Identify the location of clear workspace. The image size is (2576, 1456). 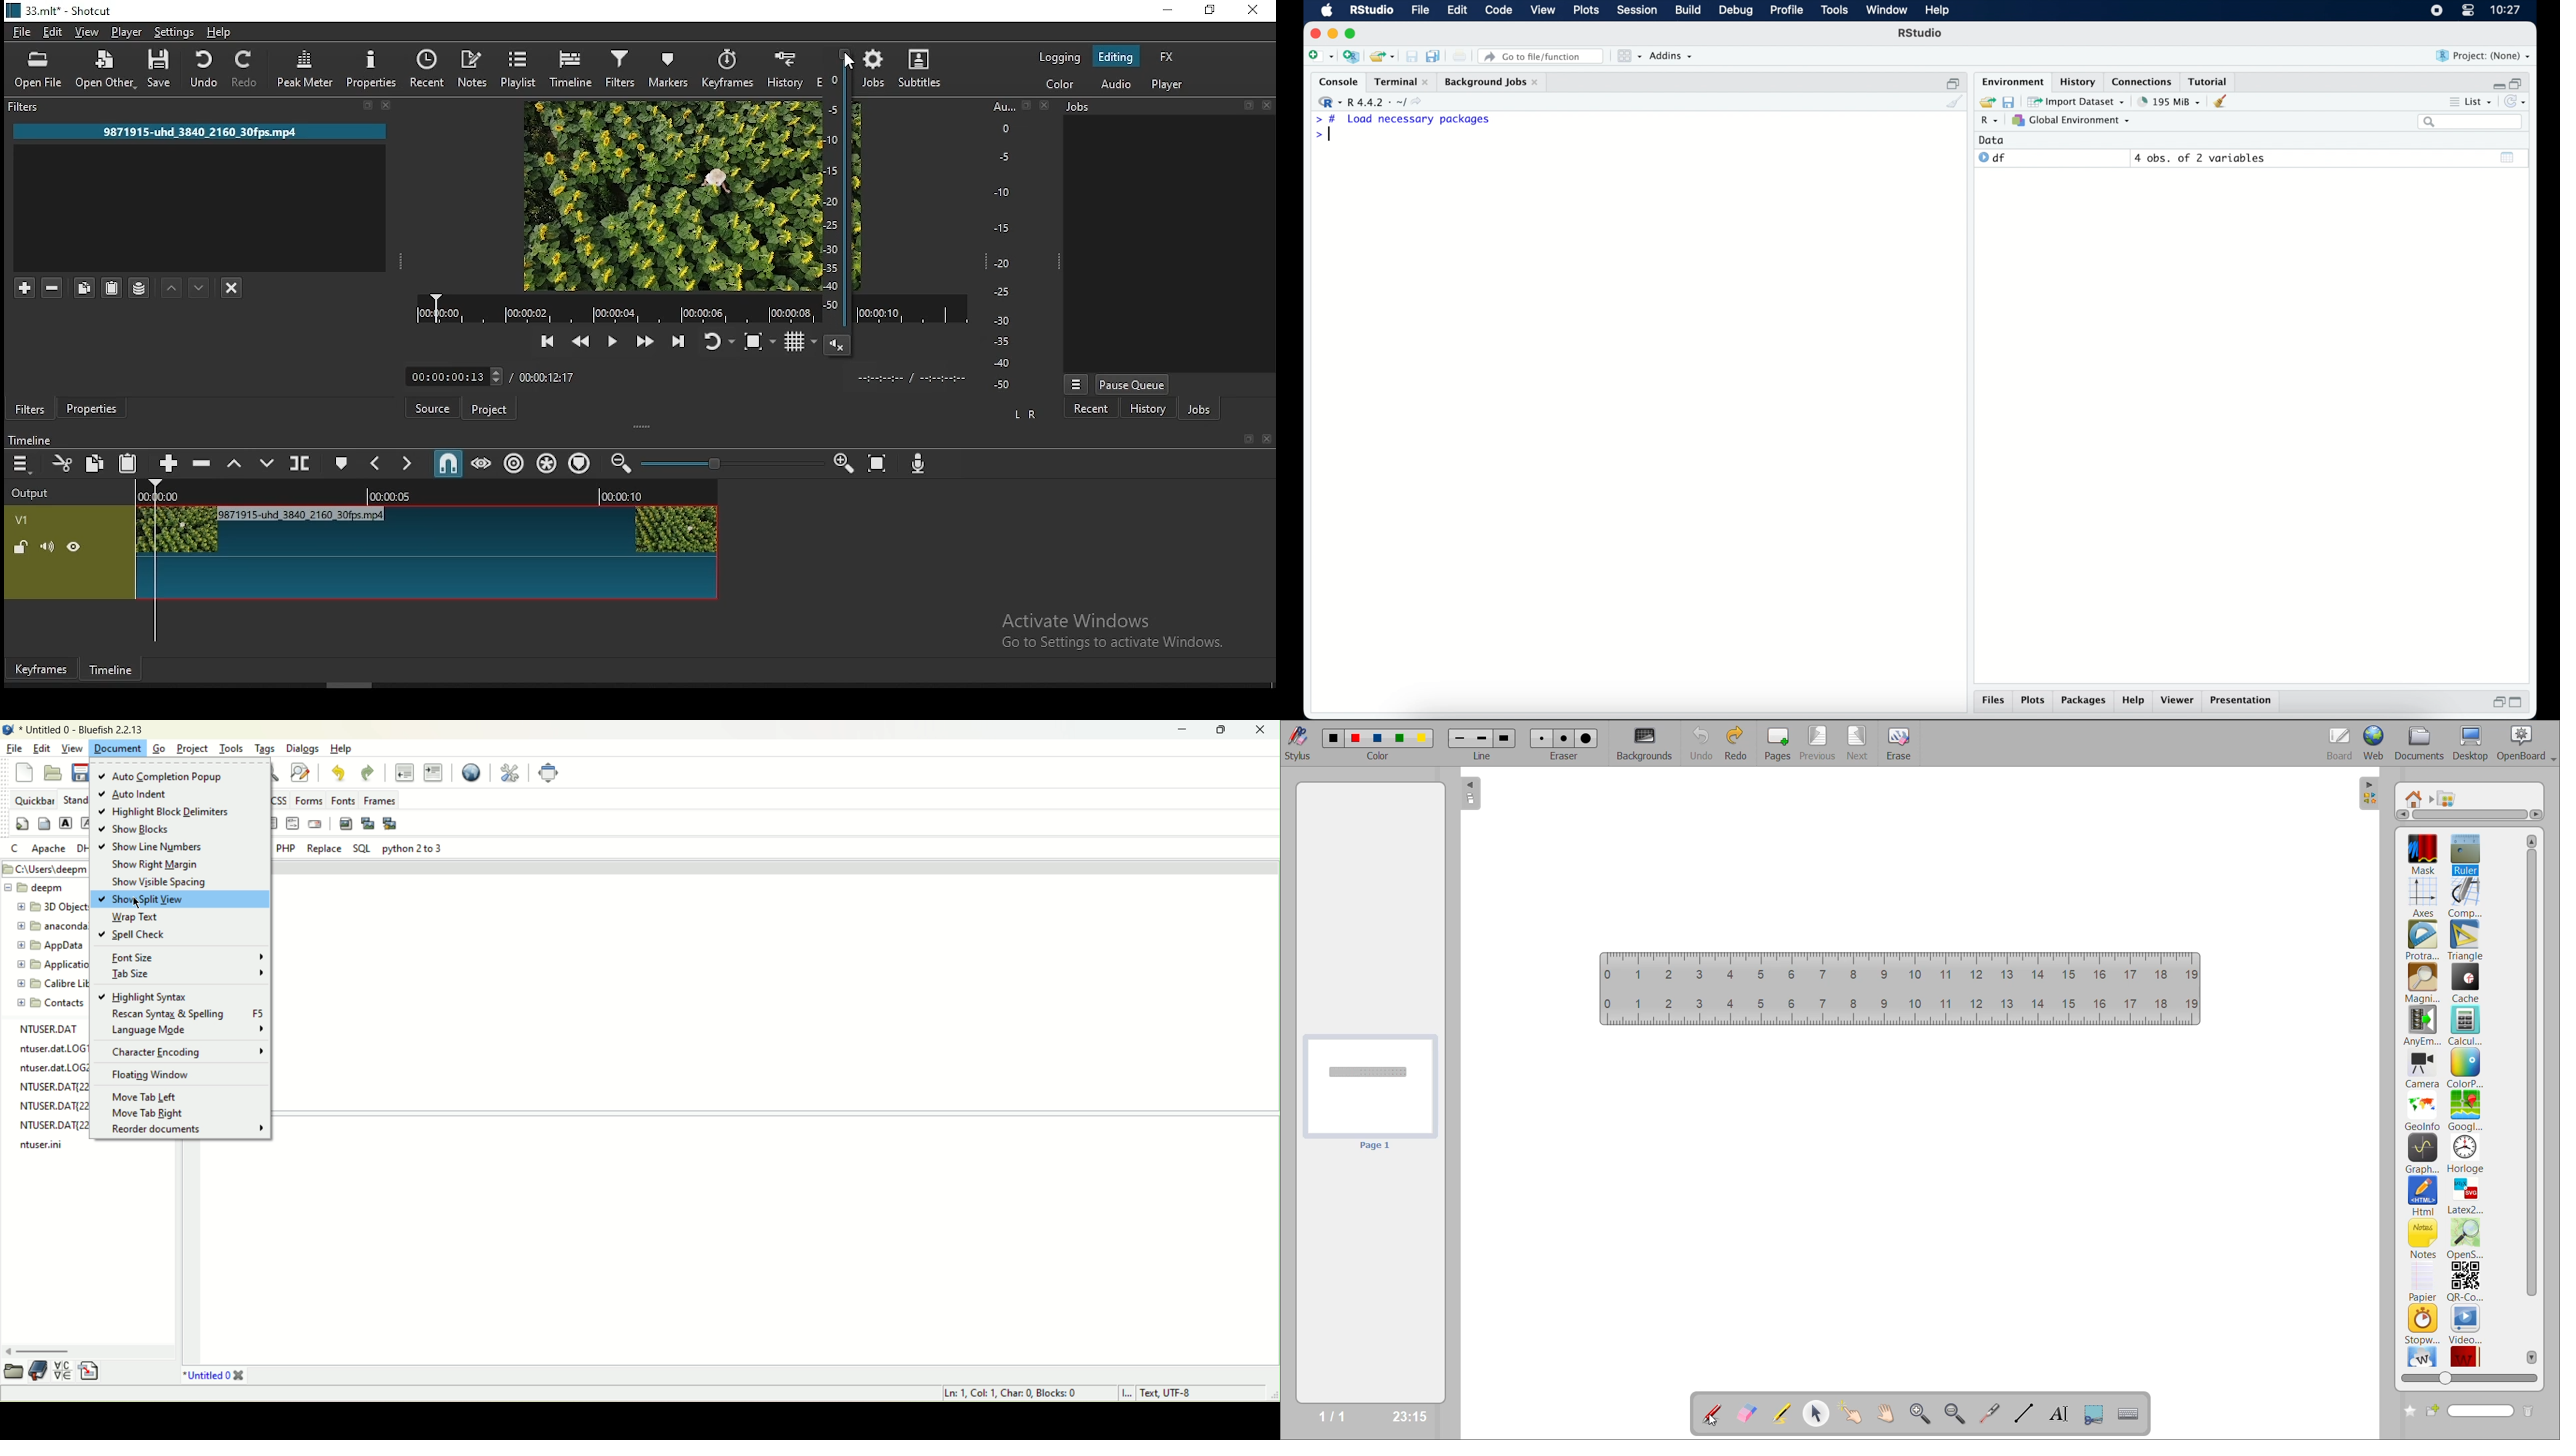
(2225, 102).